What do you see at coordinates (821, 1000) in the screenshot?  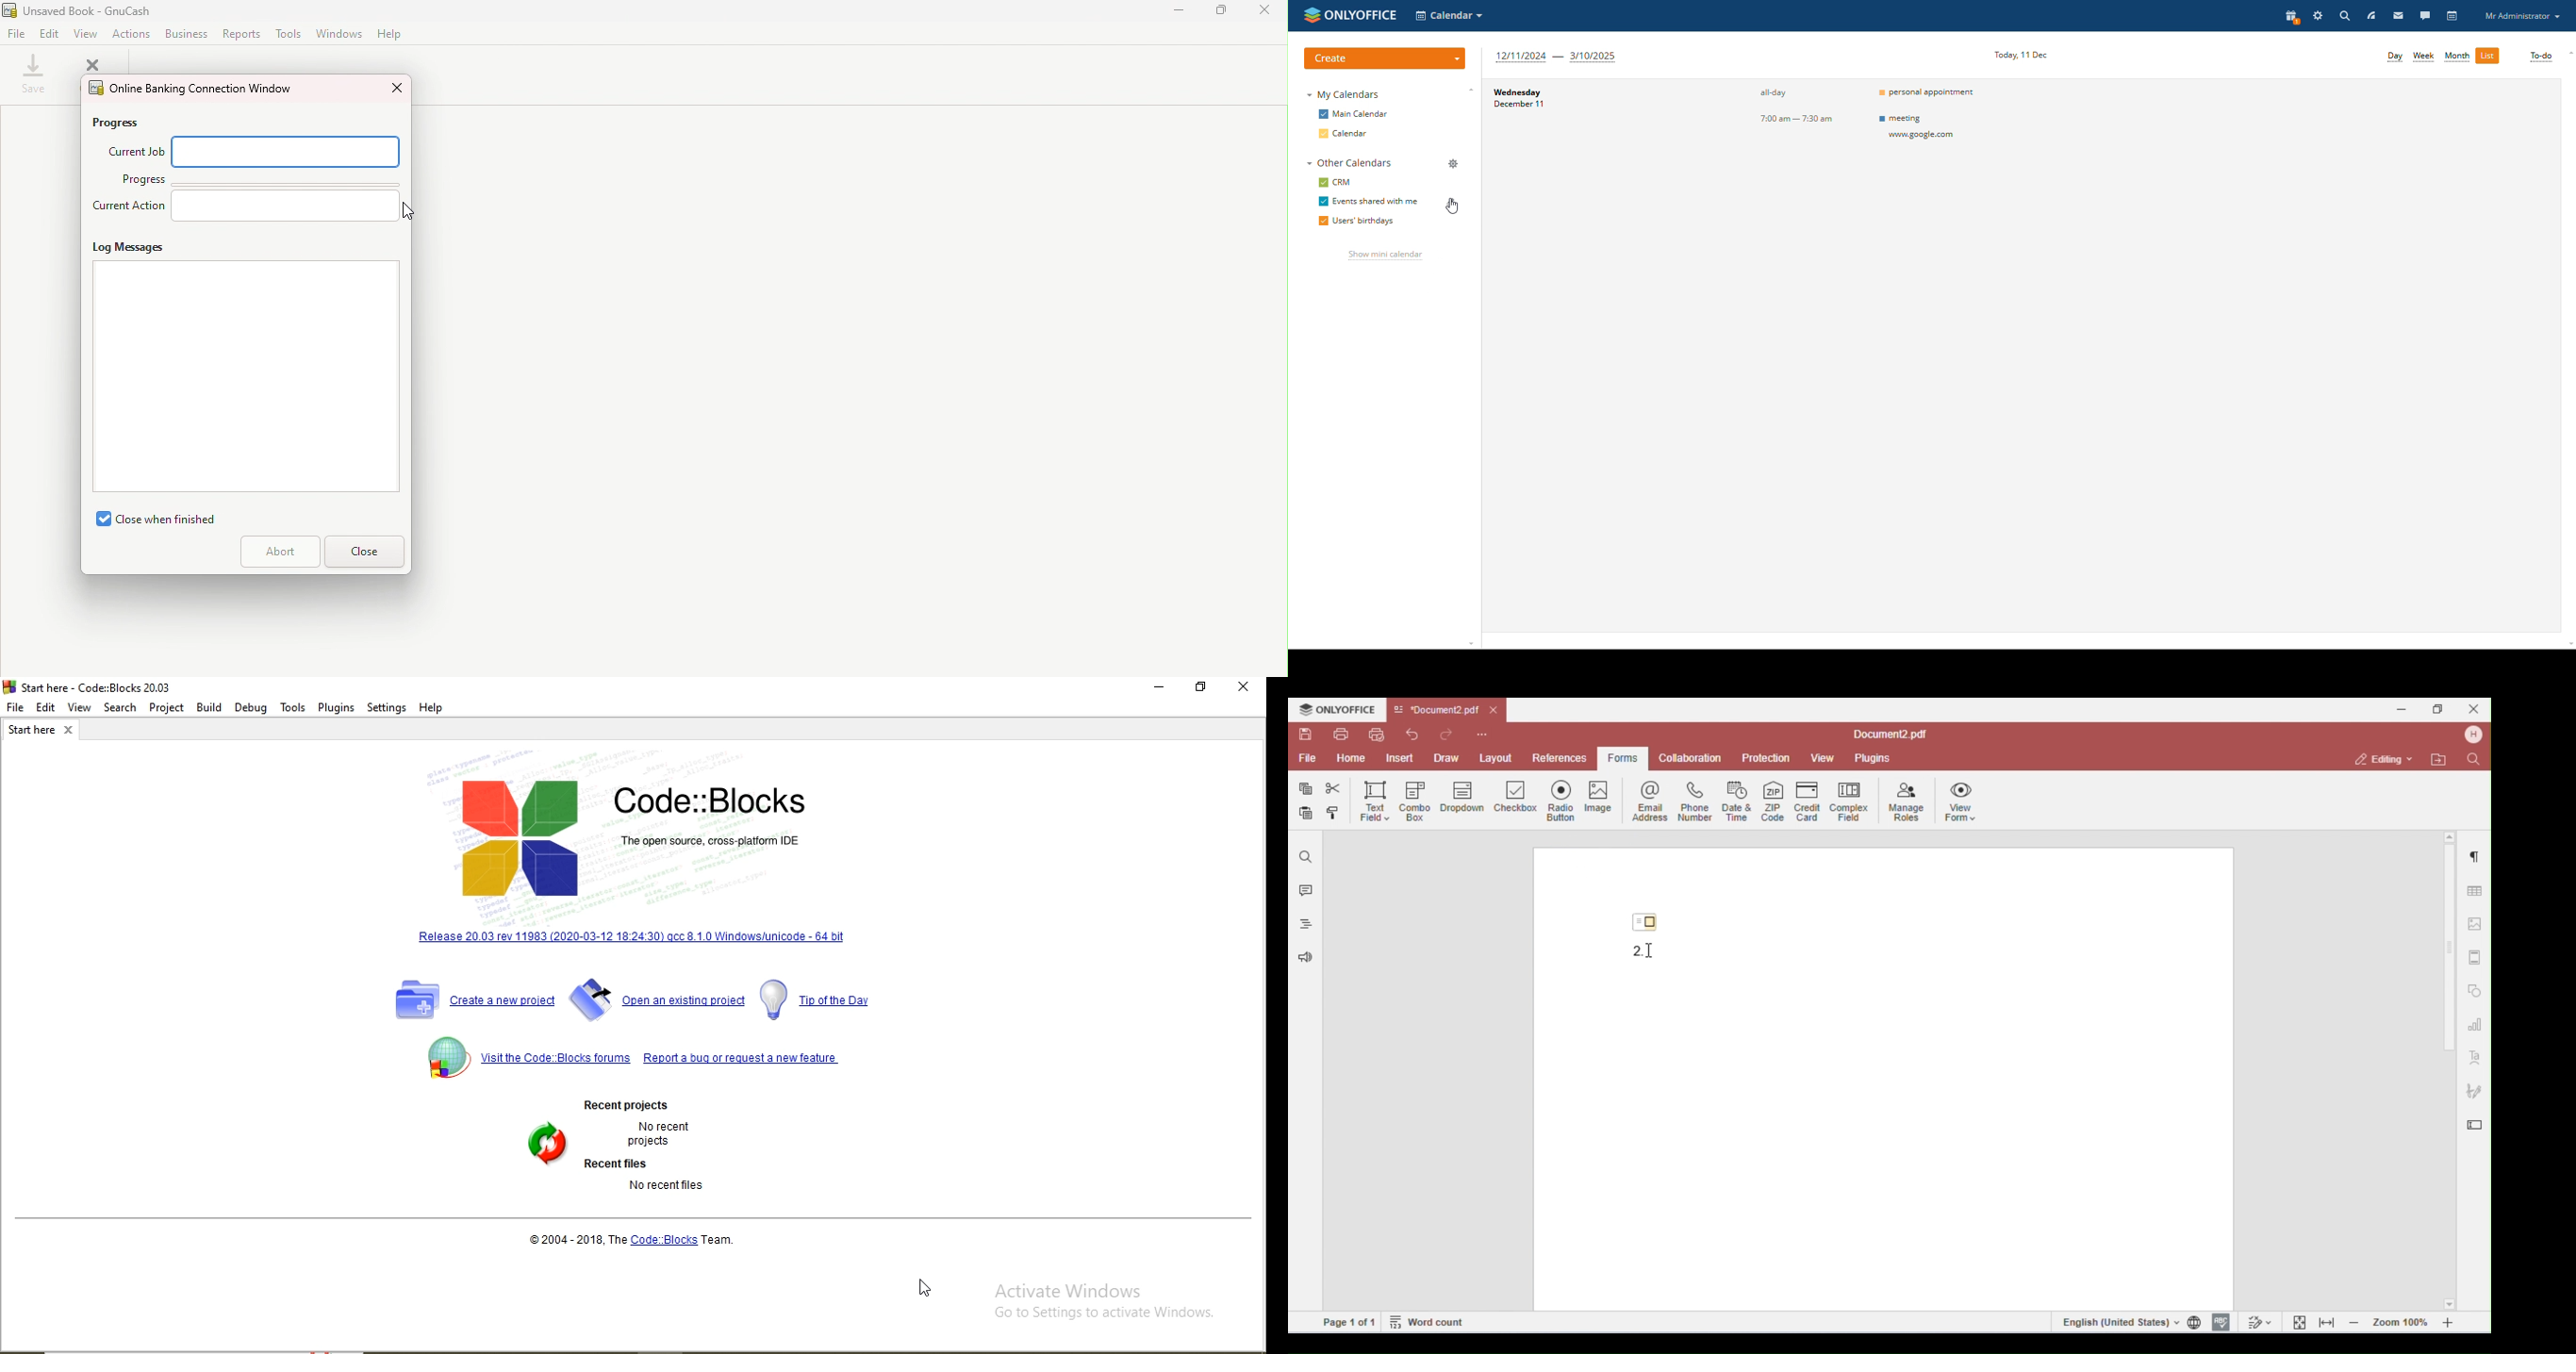 I see `Tip of the day` at bounding box center [821, 1000].